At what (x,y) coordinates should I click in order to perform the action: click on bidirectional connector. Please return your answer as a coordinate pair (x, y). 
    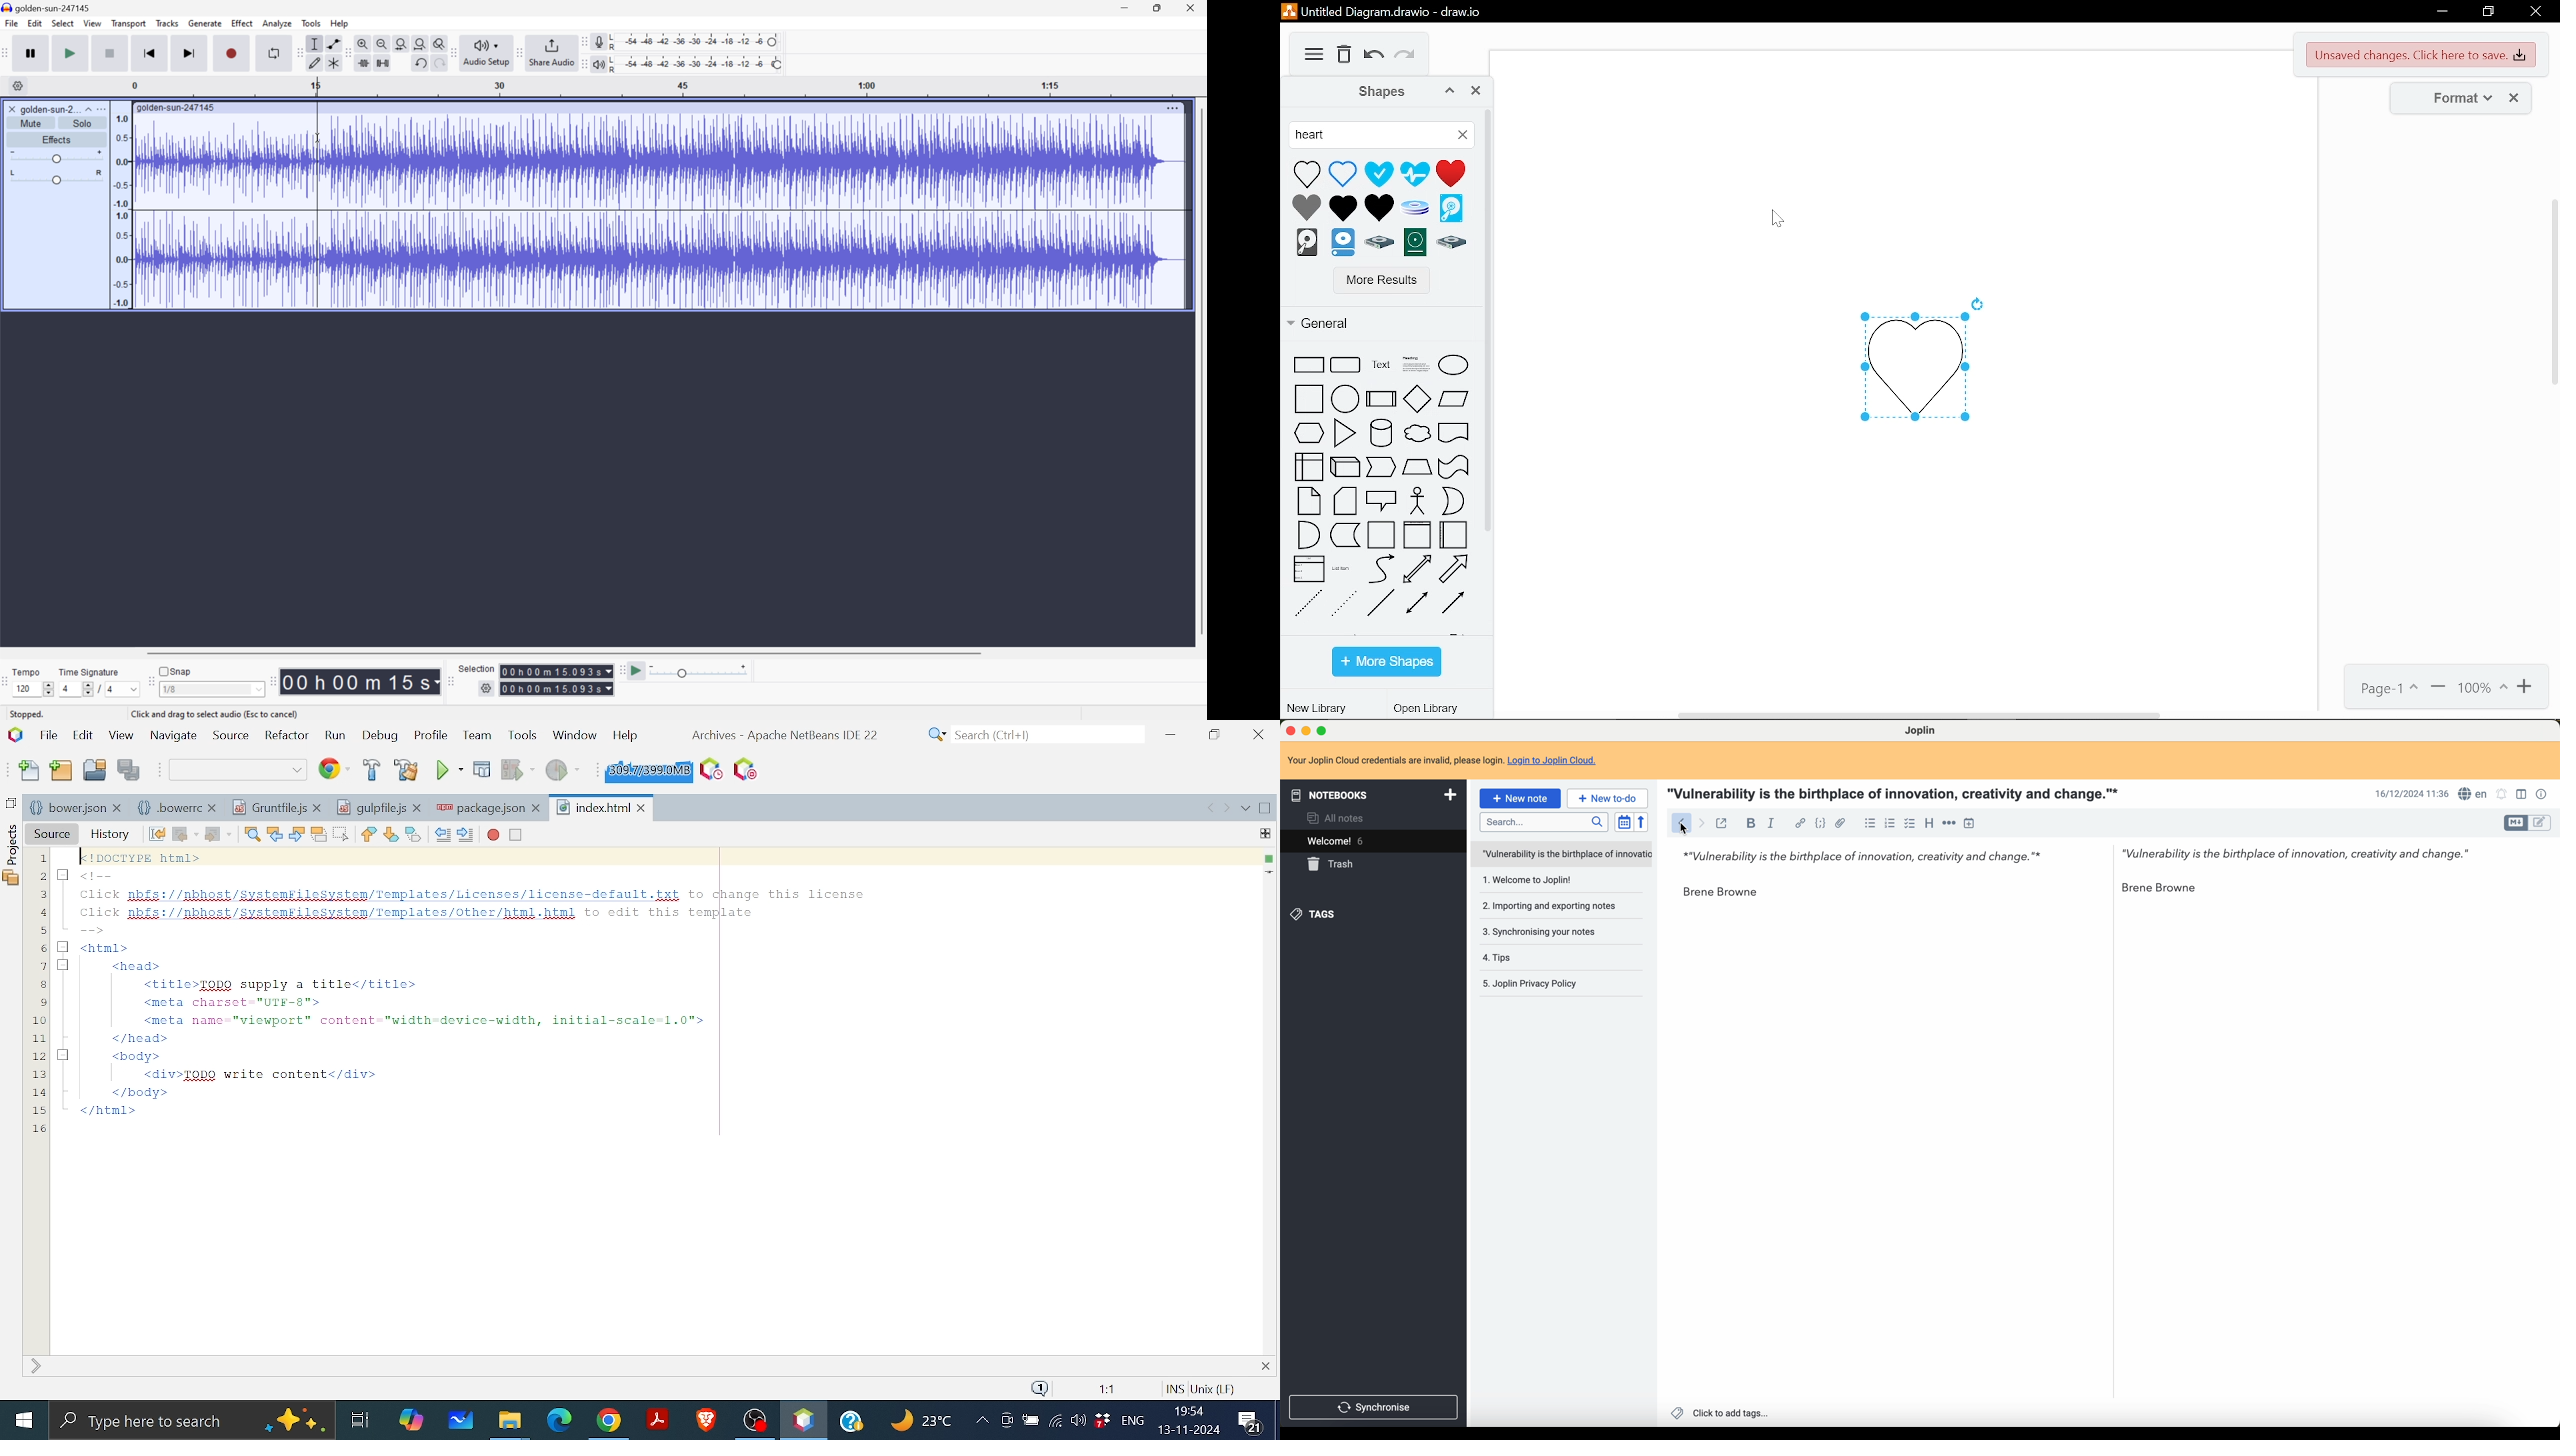
    Looking at the image, I should click on (1416, 603).